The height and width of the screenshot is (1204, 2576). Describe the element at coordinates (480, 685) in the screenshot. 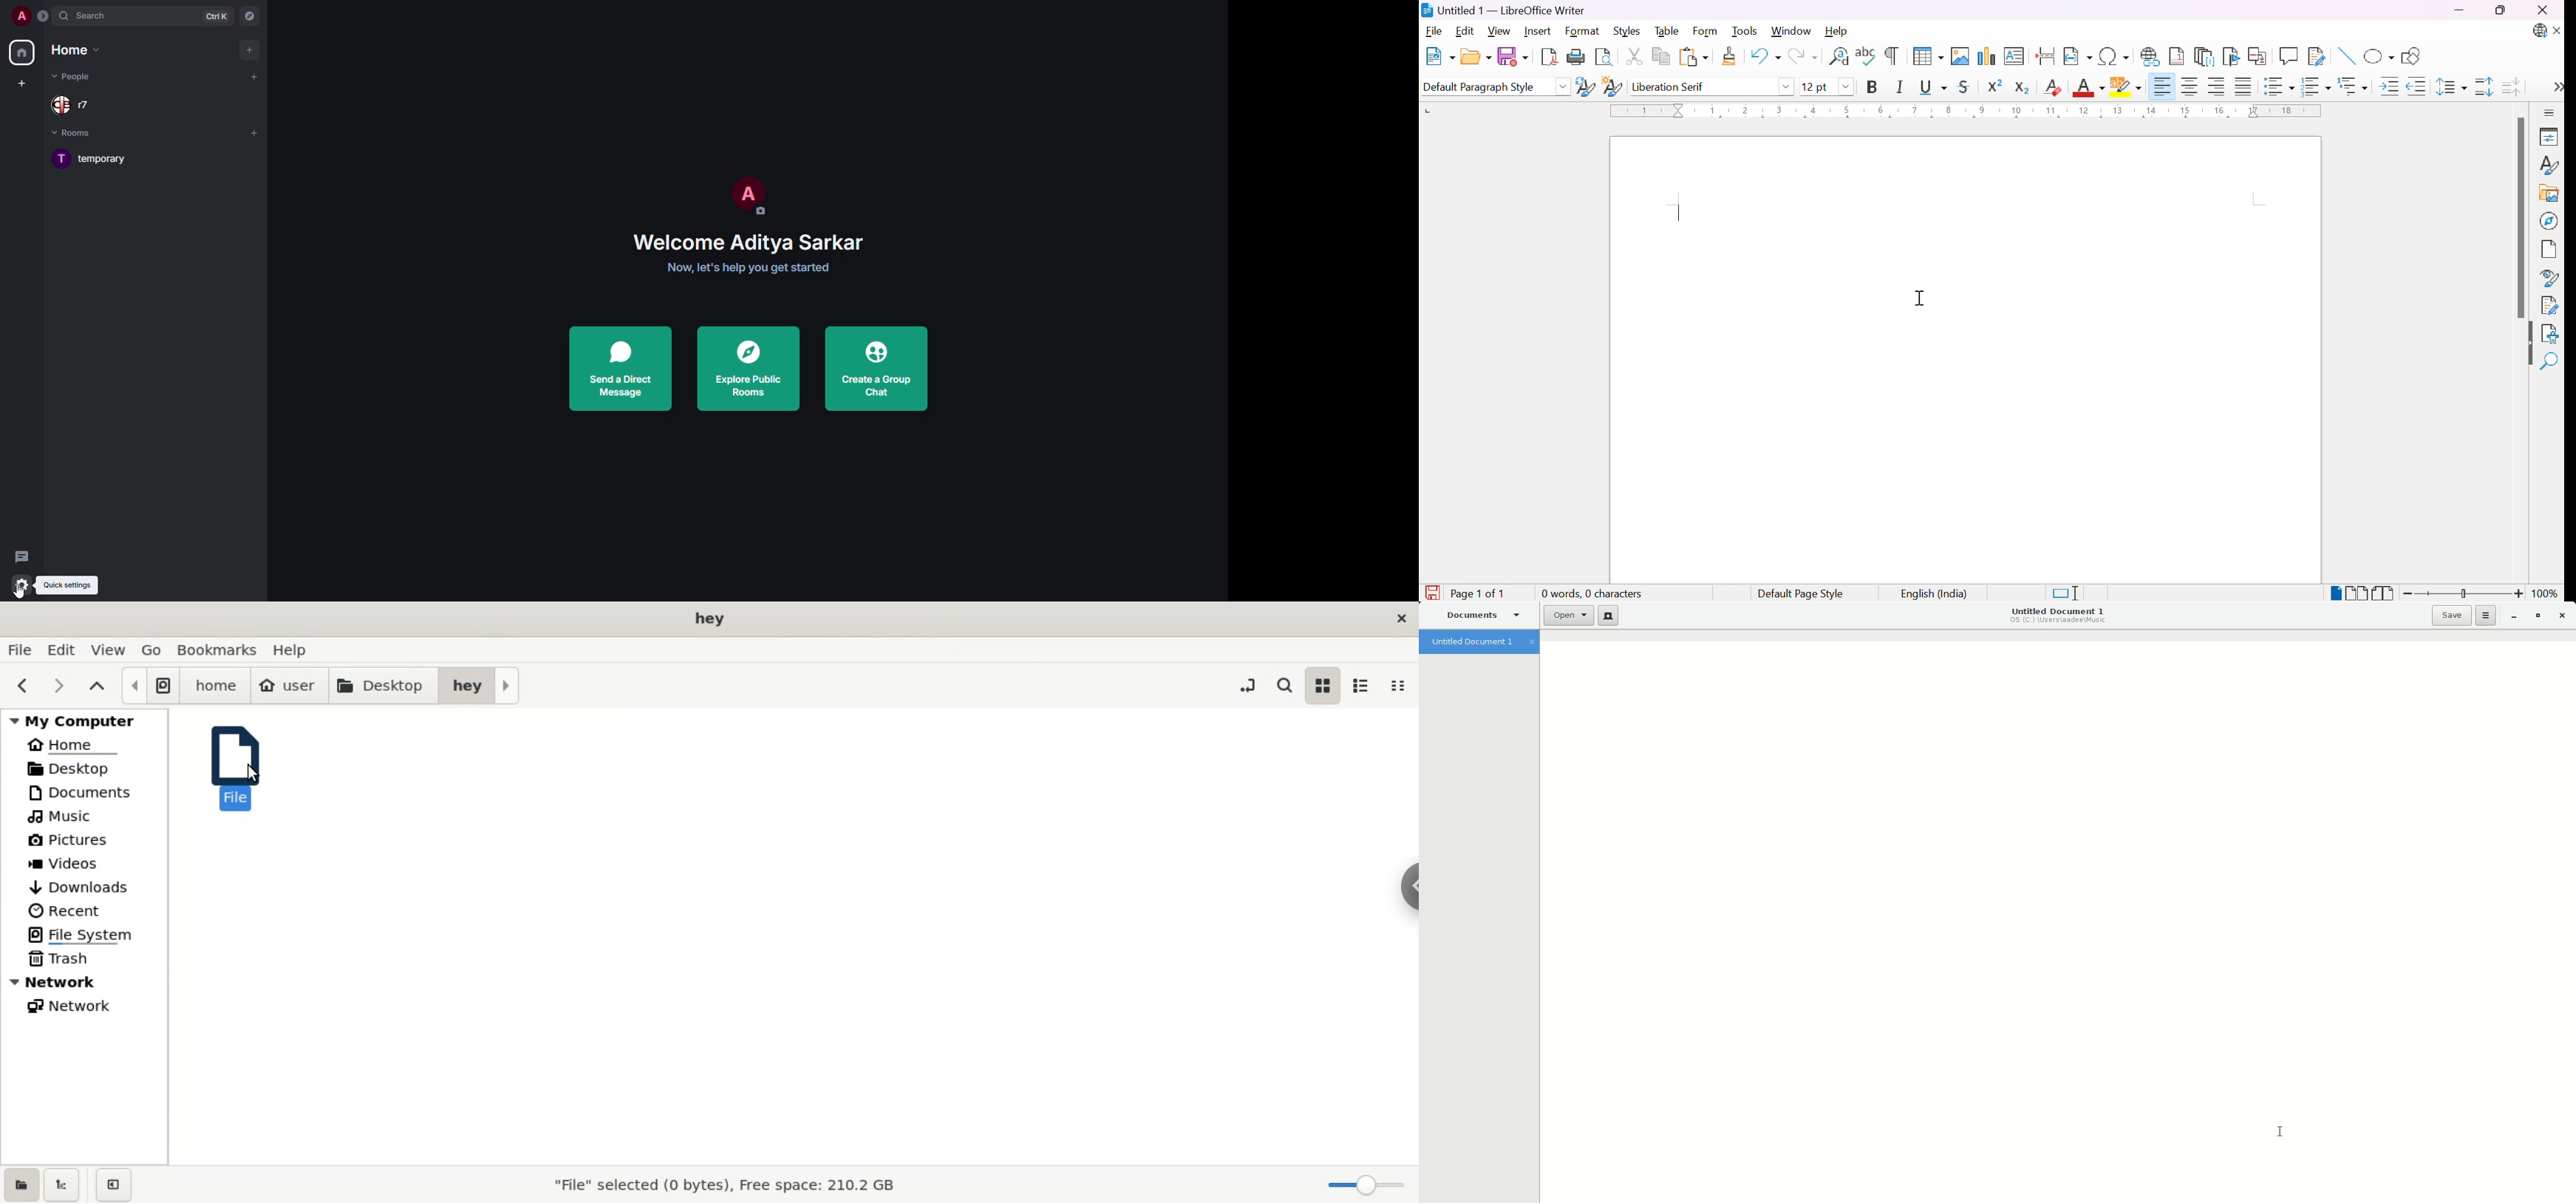

I see `hey folders` at that location.